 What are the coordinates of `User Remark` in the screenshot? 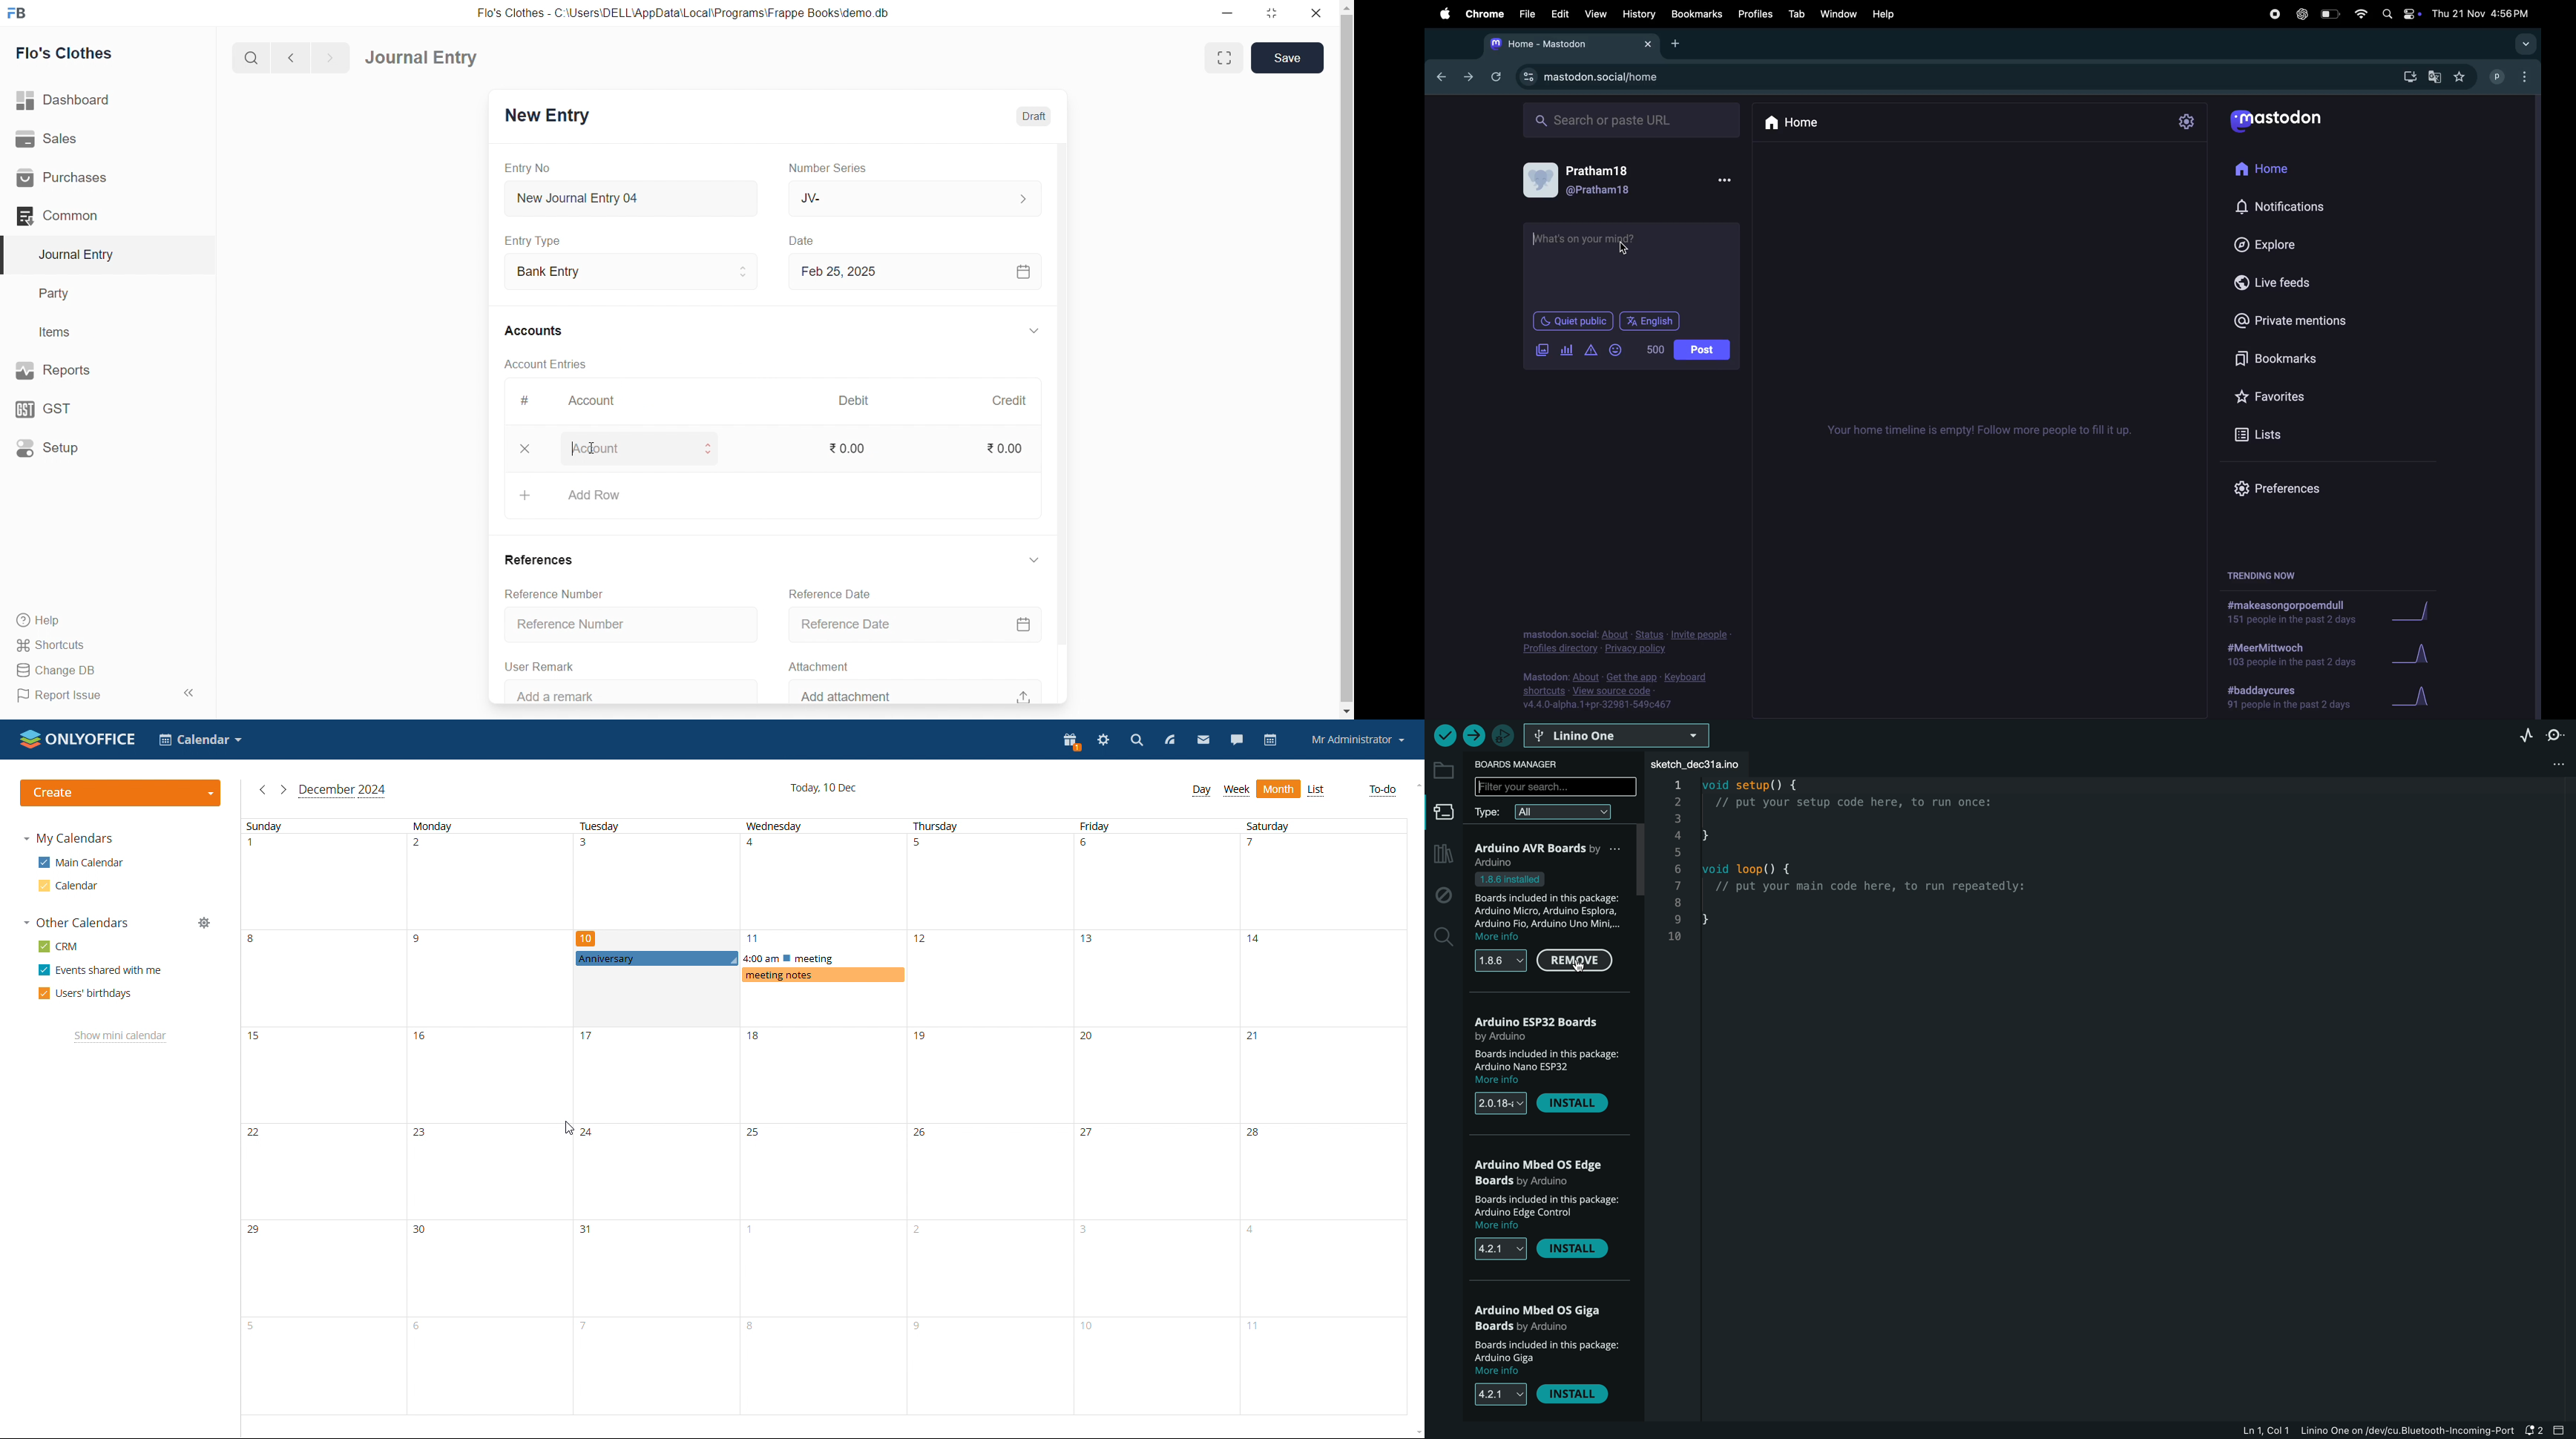 It's located at (543, 664).